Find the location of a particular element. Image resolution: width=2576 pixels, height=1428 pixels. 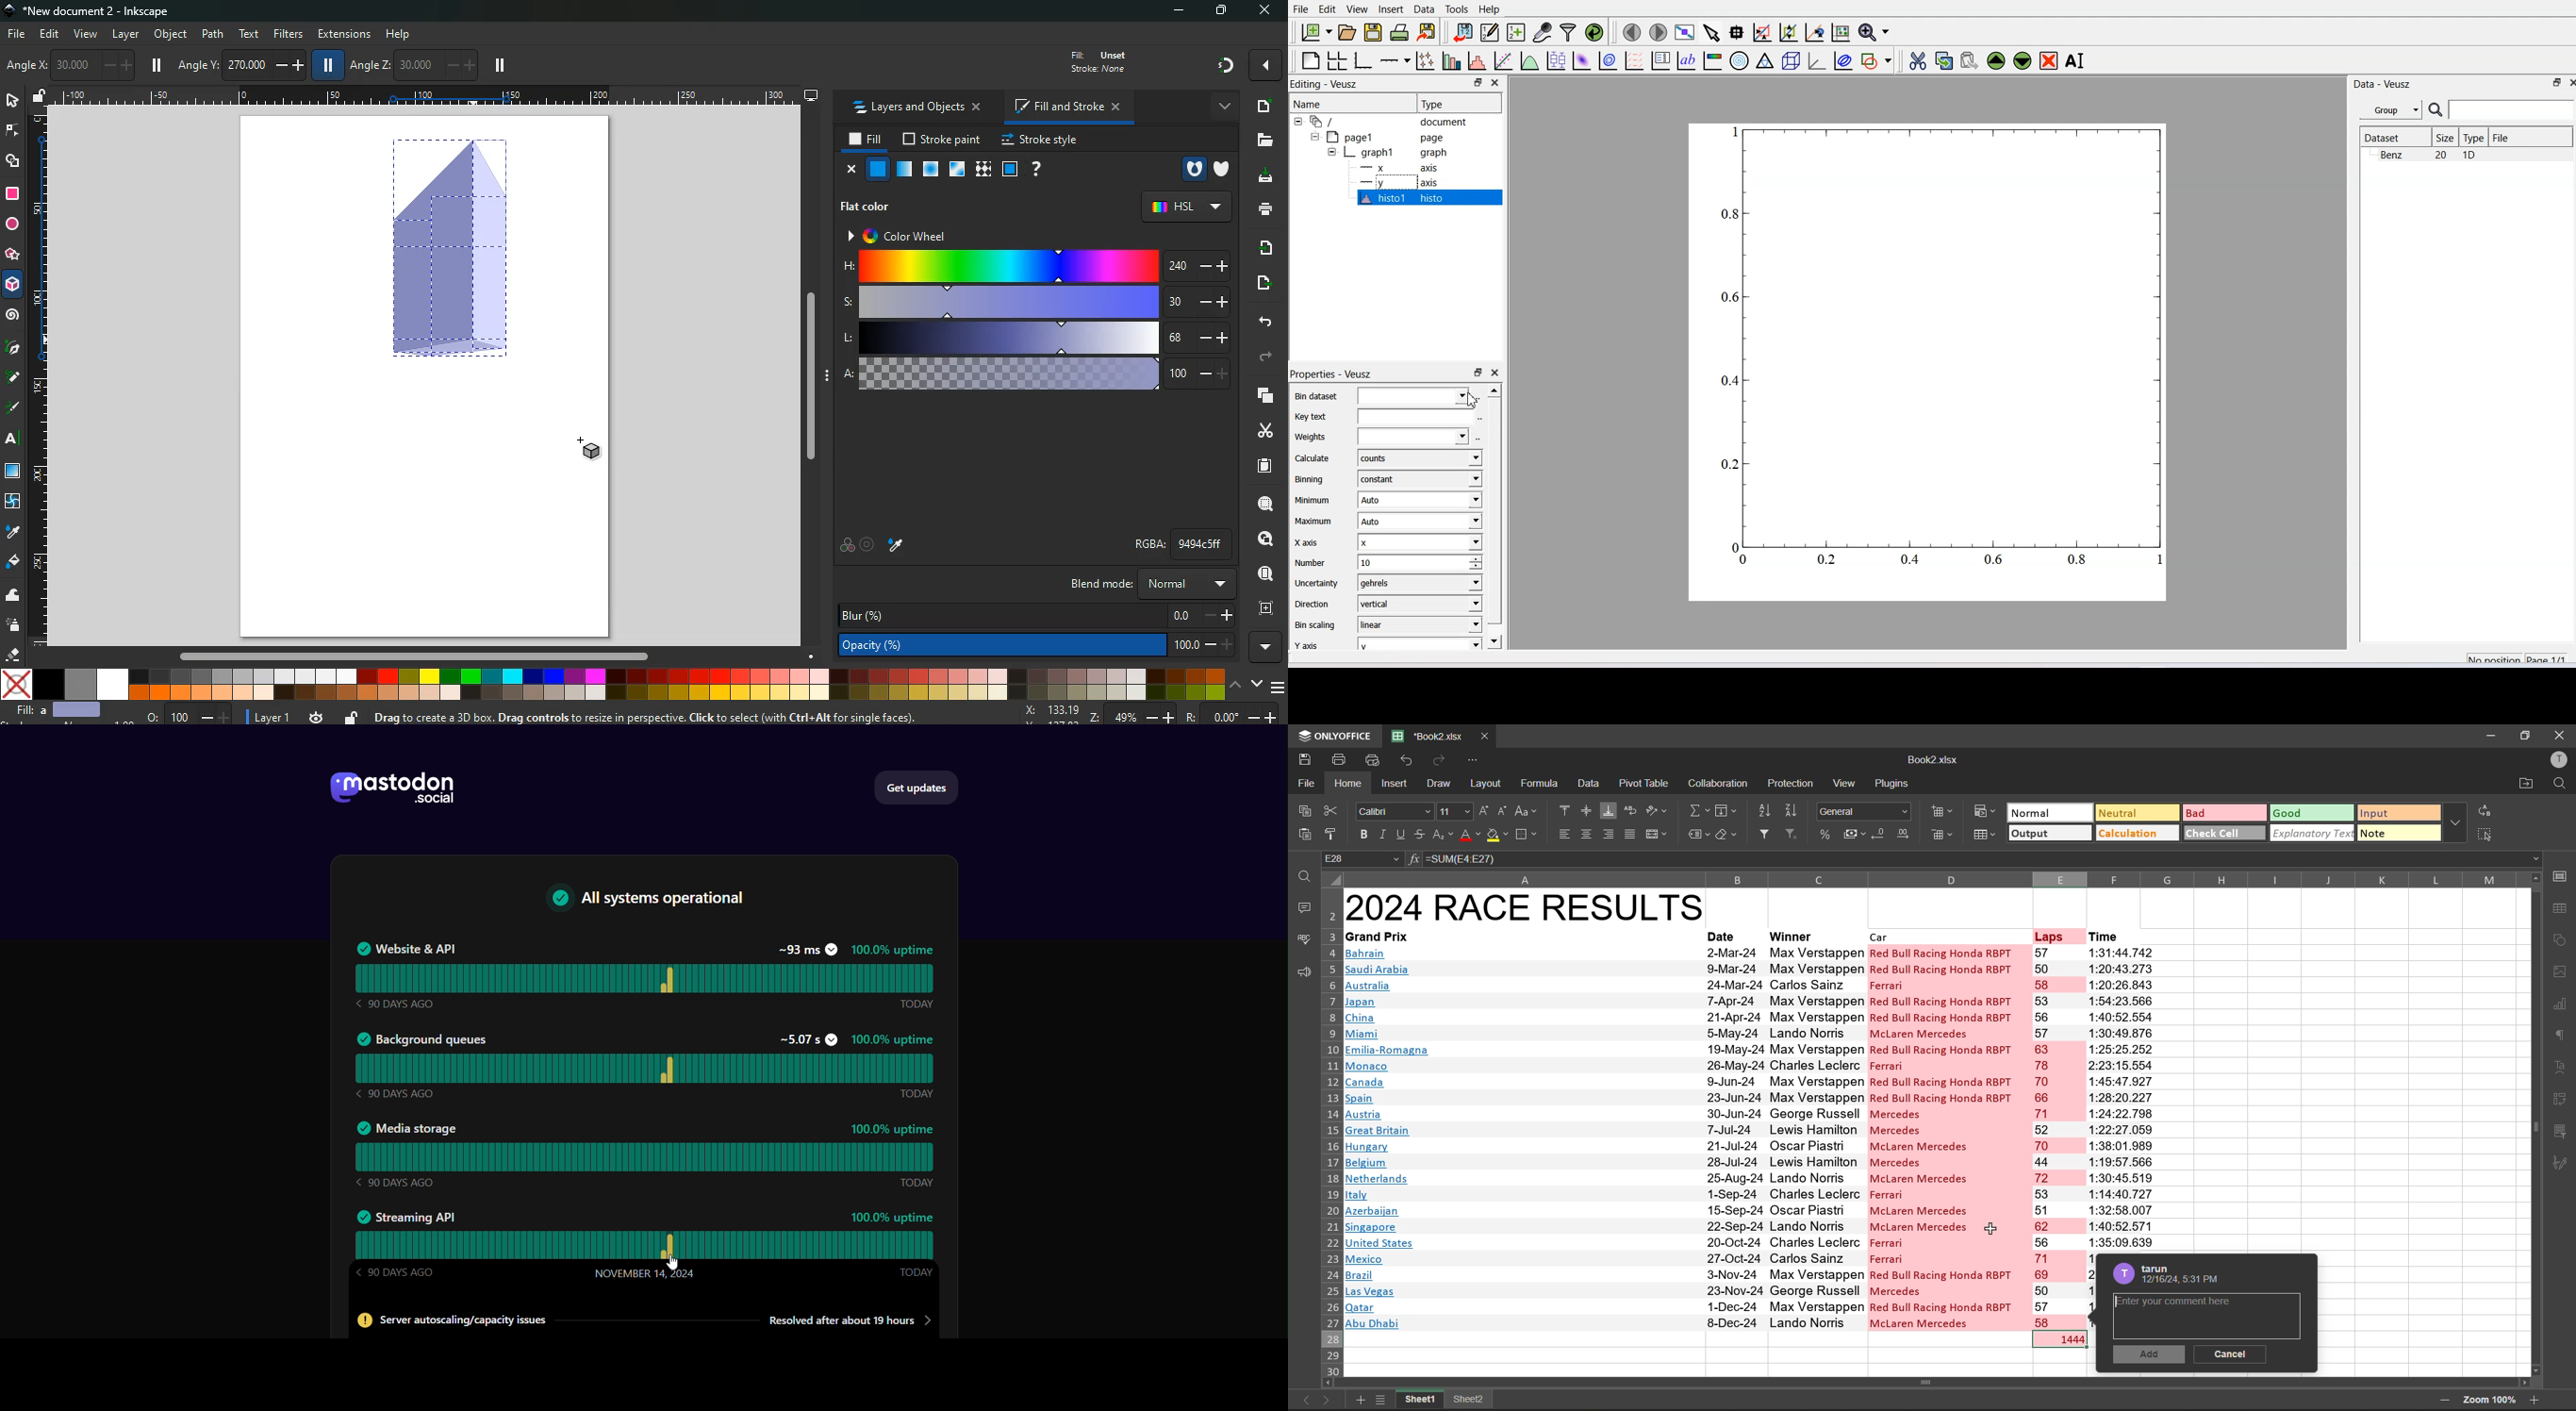

Streaming API is located at coordinates (406, 1216).